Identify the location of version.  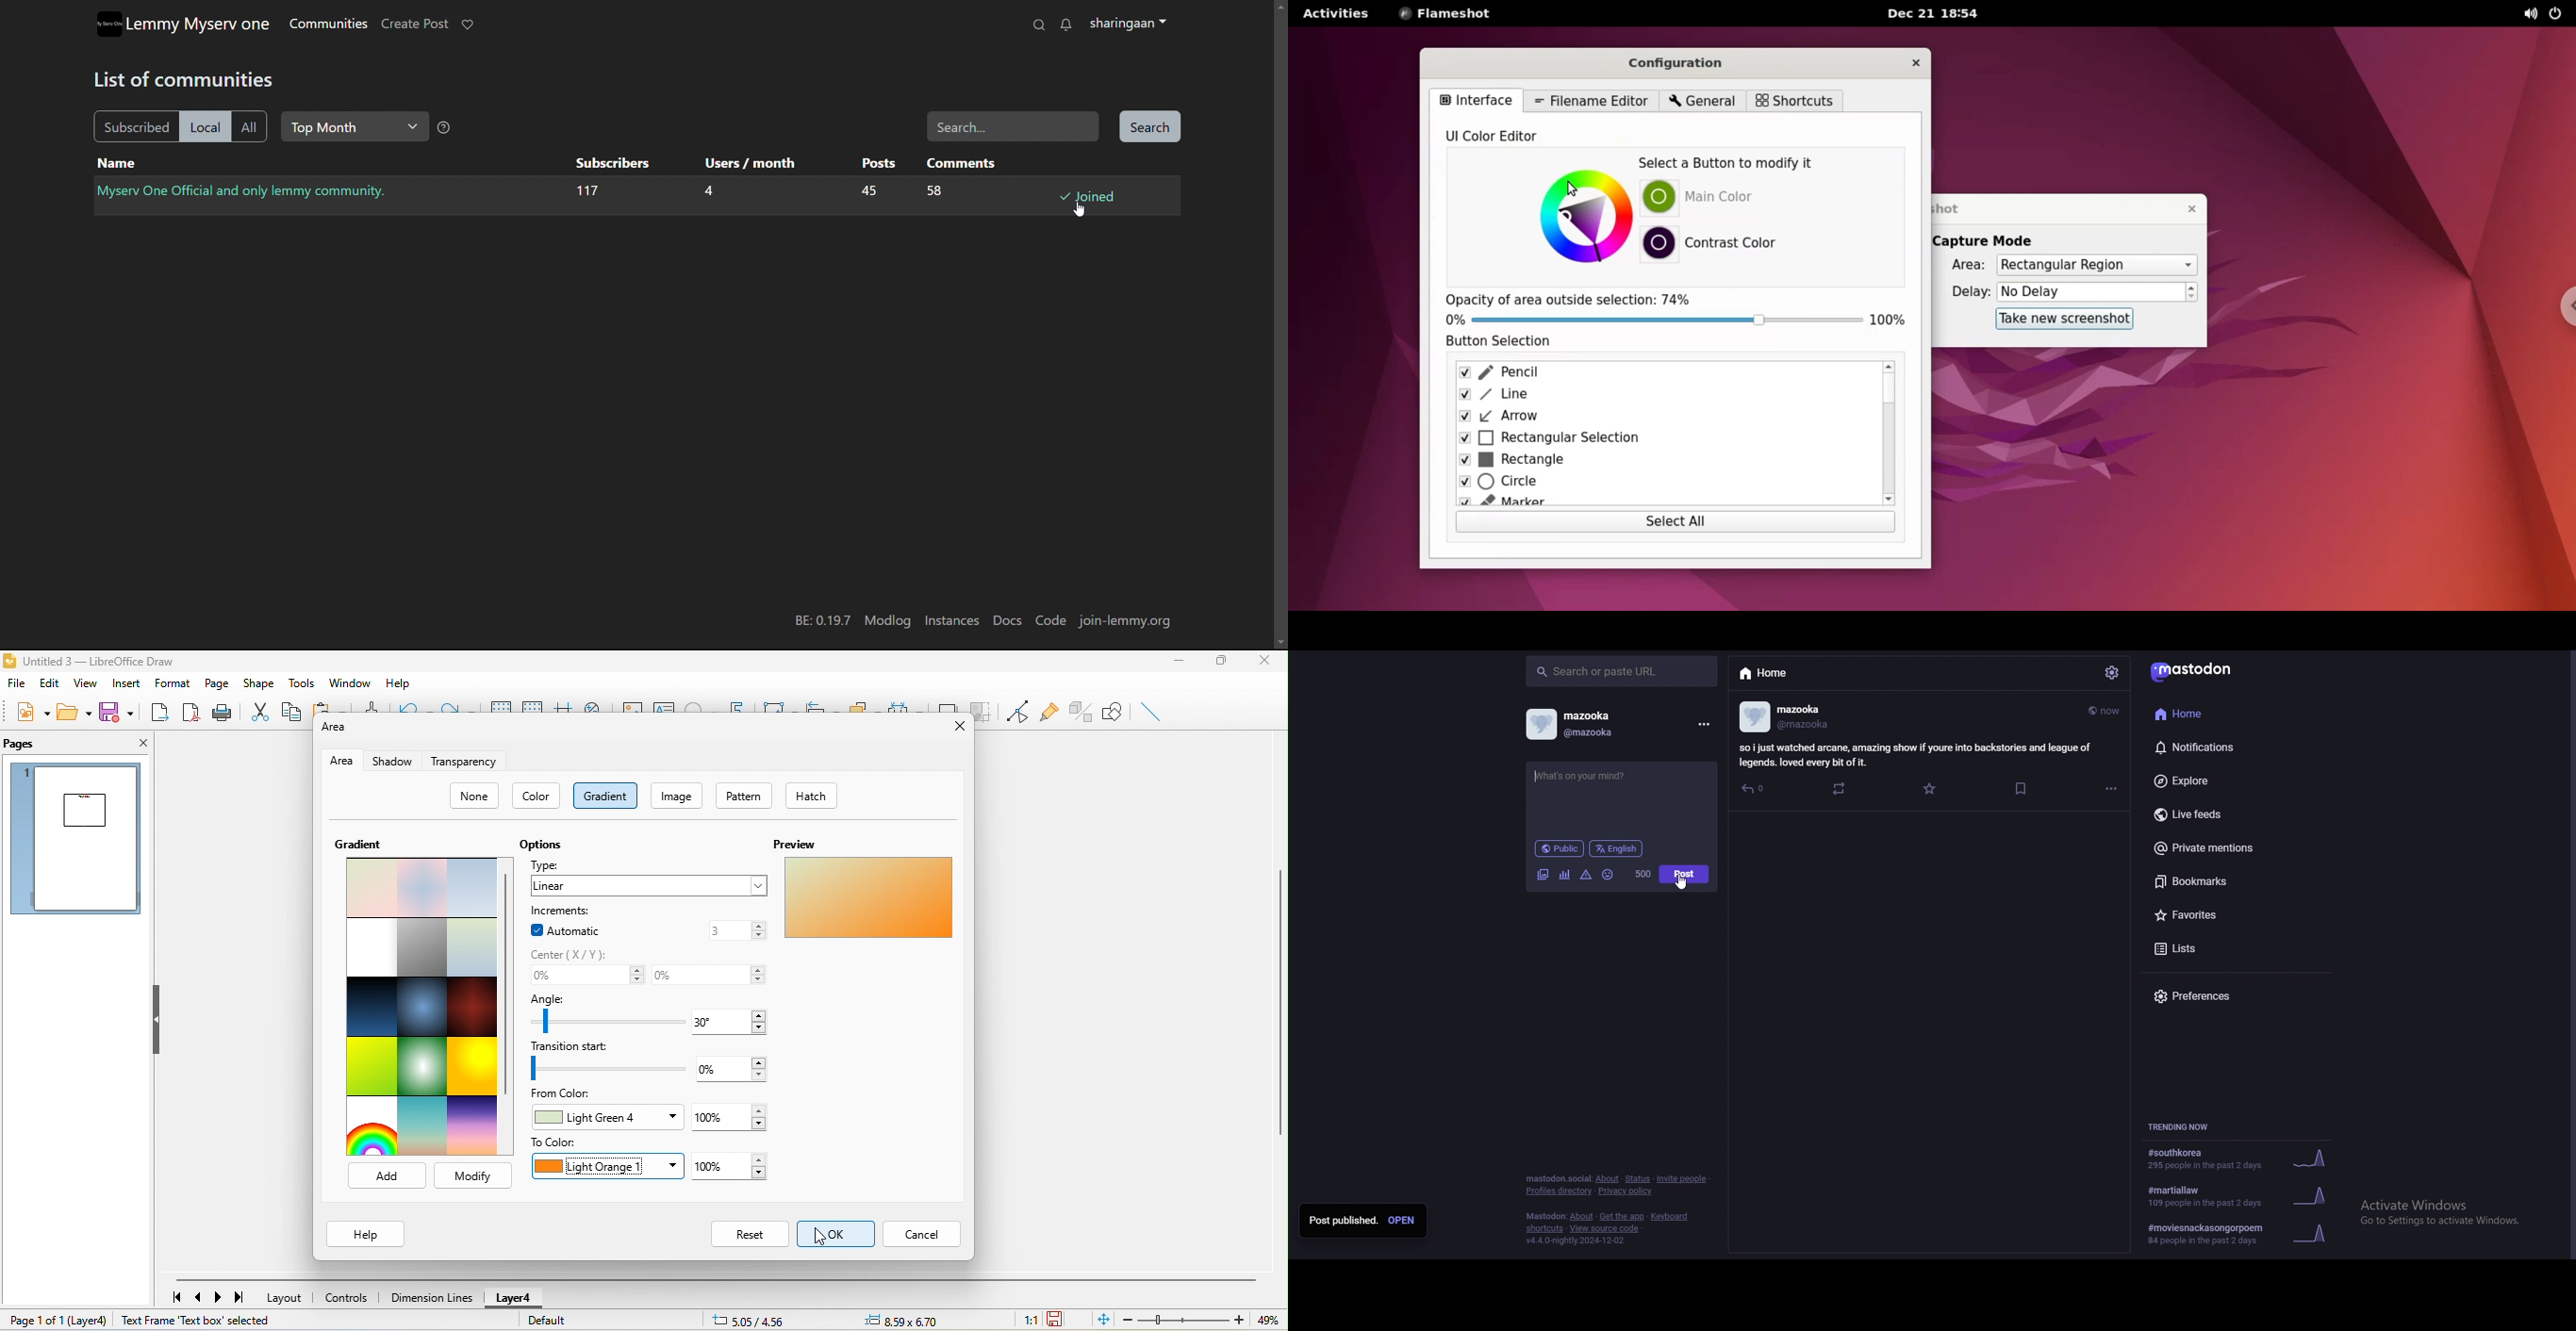
(1578, 1240).